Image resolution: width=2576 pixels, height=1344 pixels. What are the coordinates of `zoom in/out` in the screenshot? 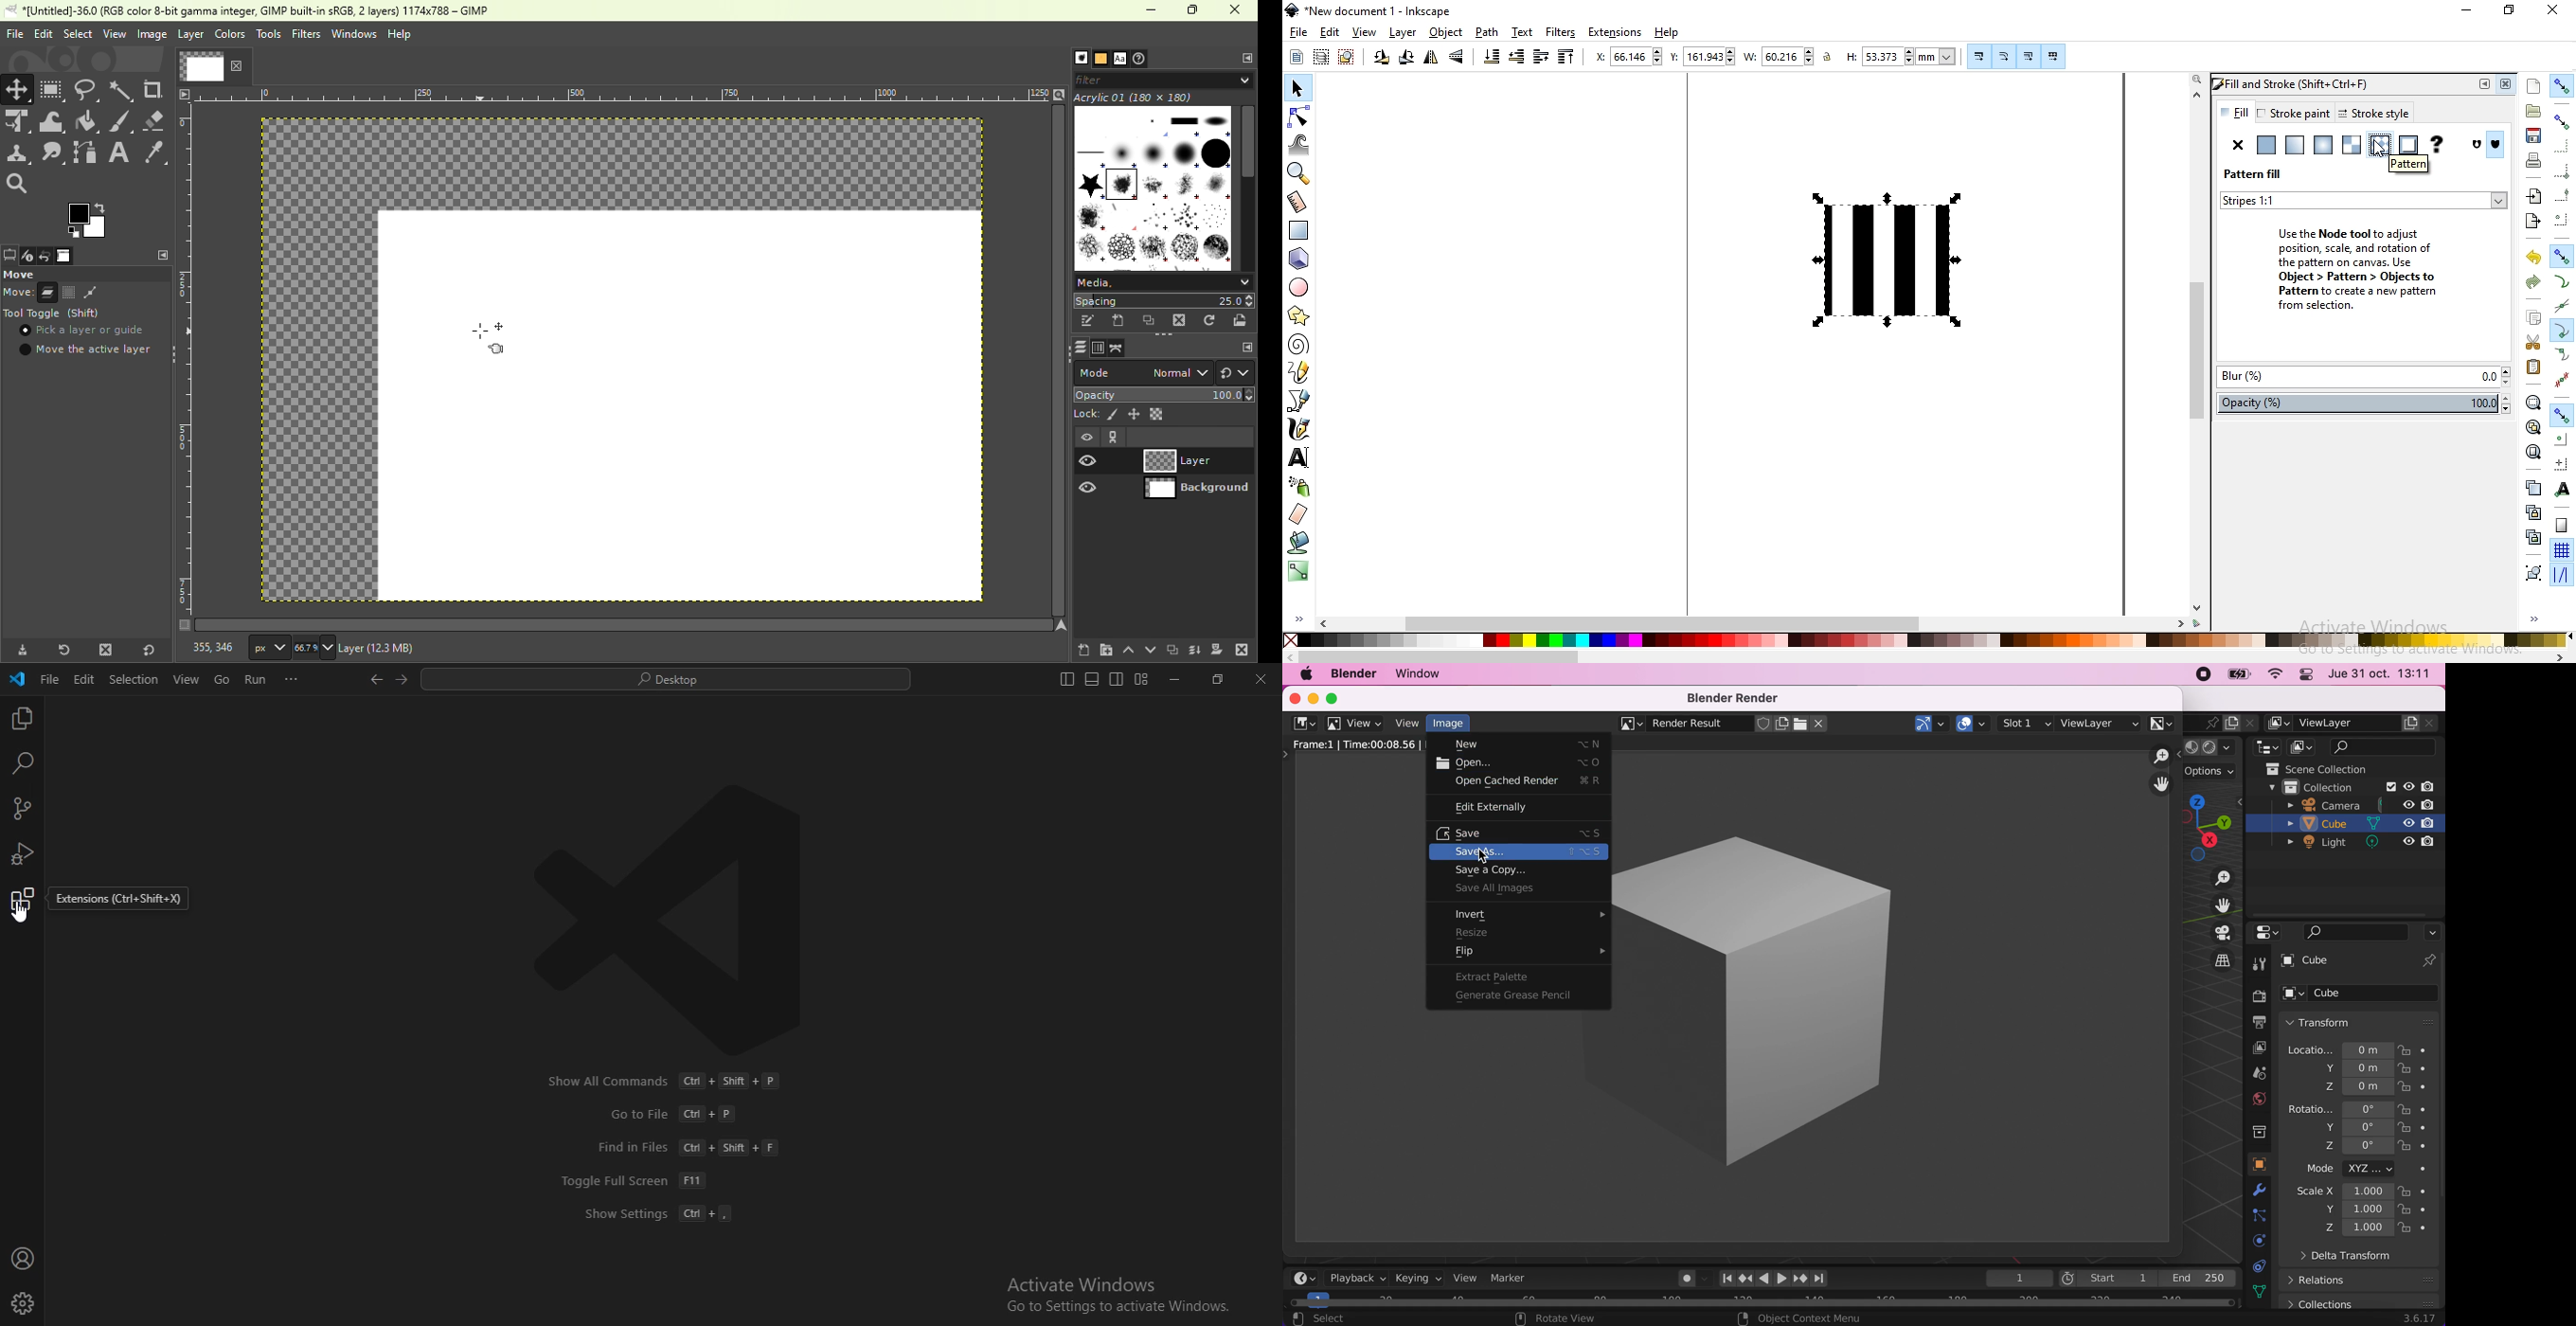 It's located at (2215, 879).